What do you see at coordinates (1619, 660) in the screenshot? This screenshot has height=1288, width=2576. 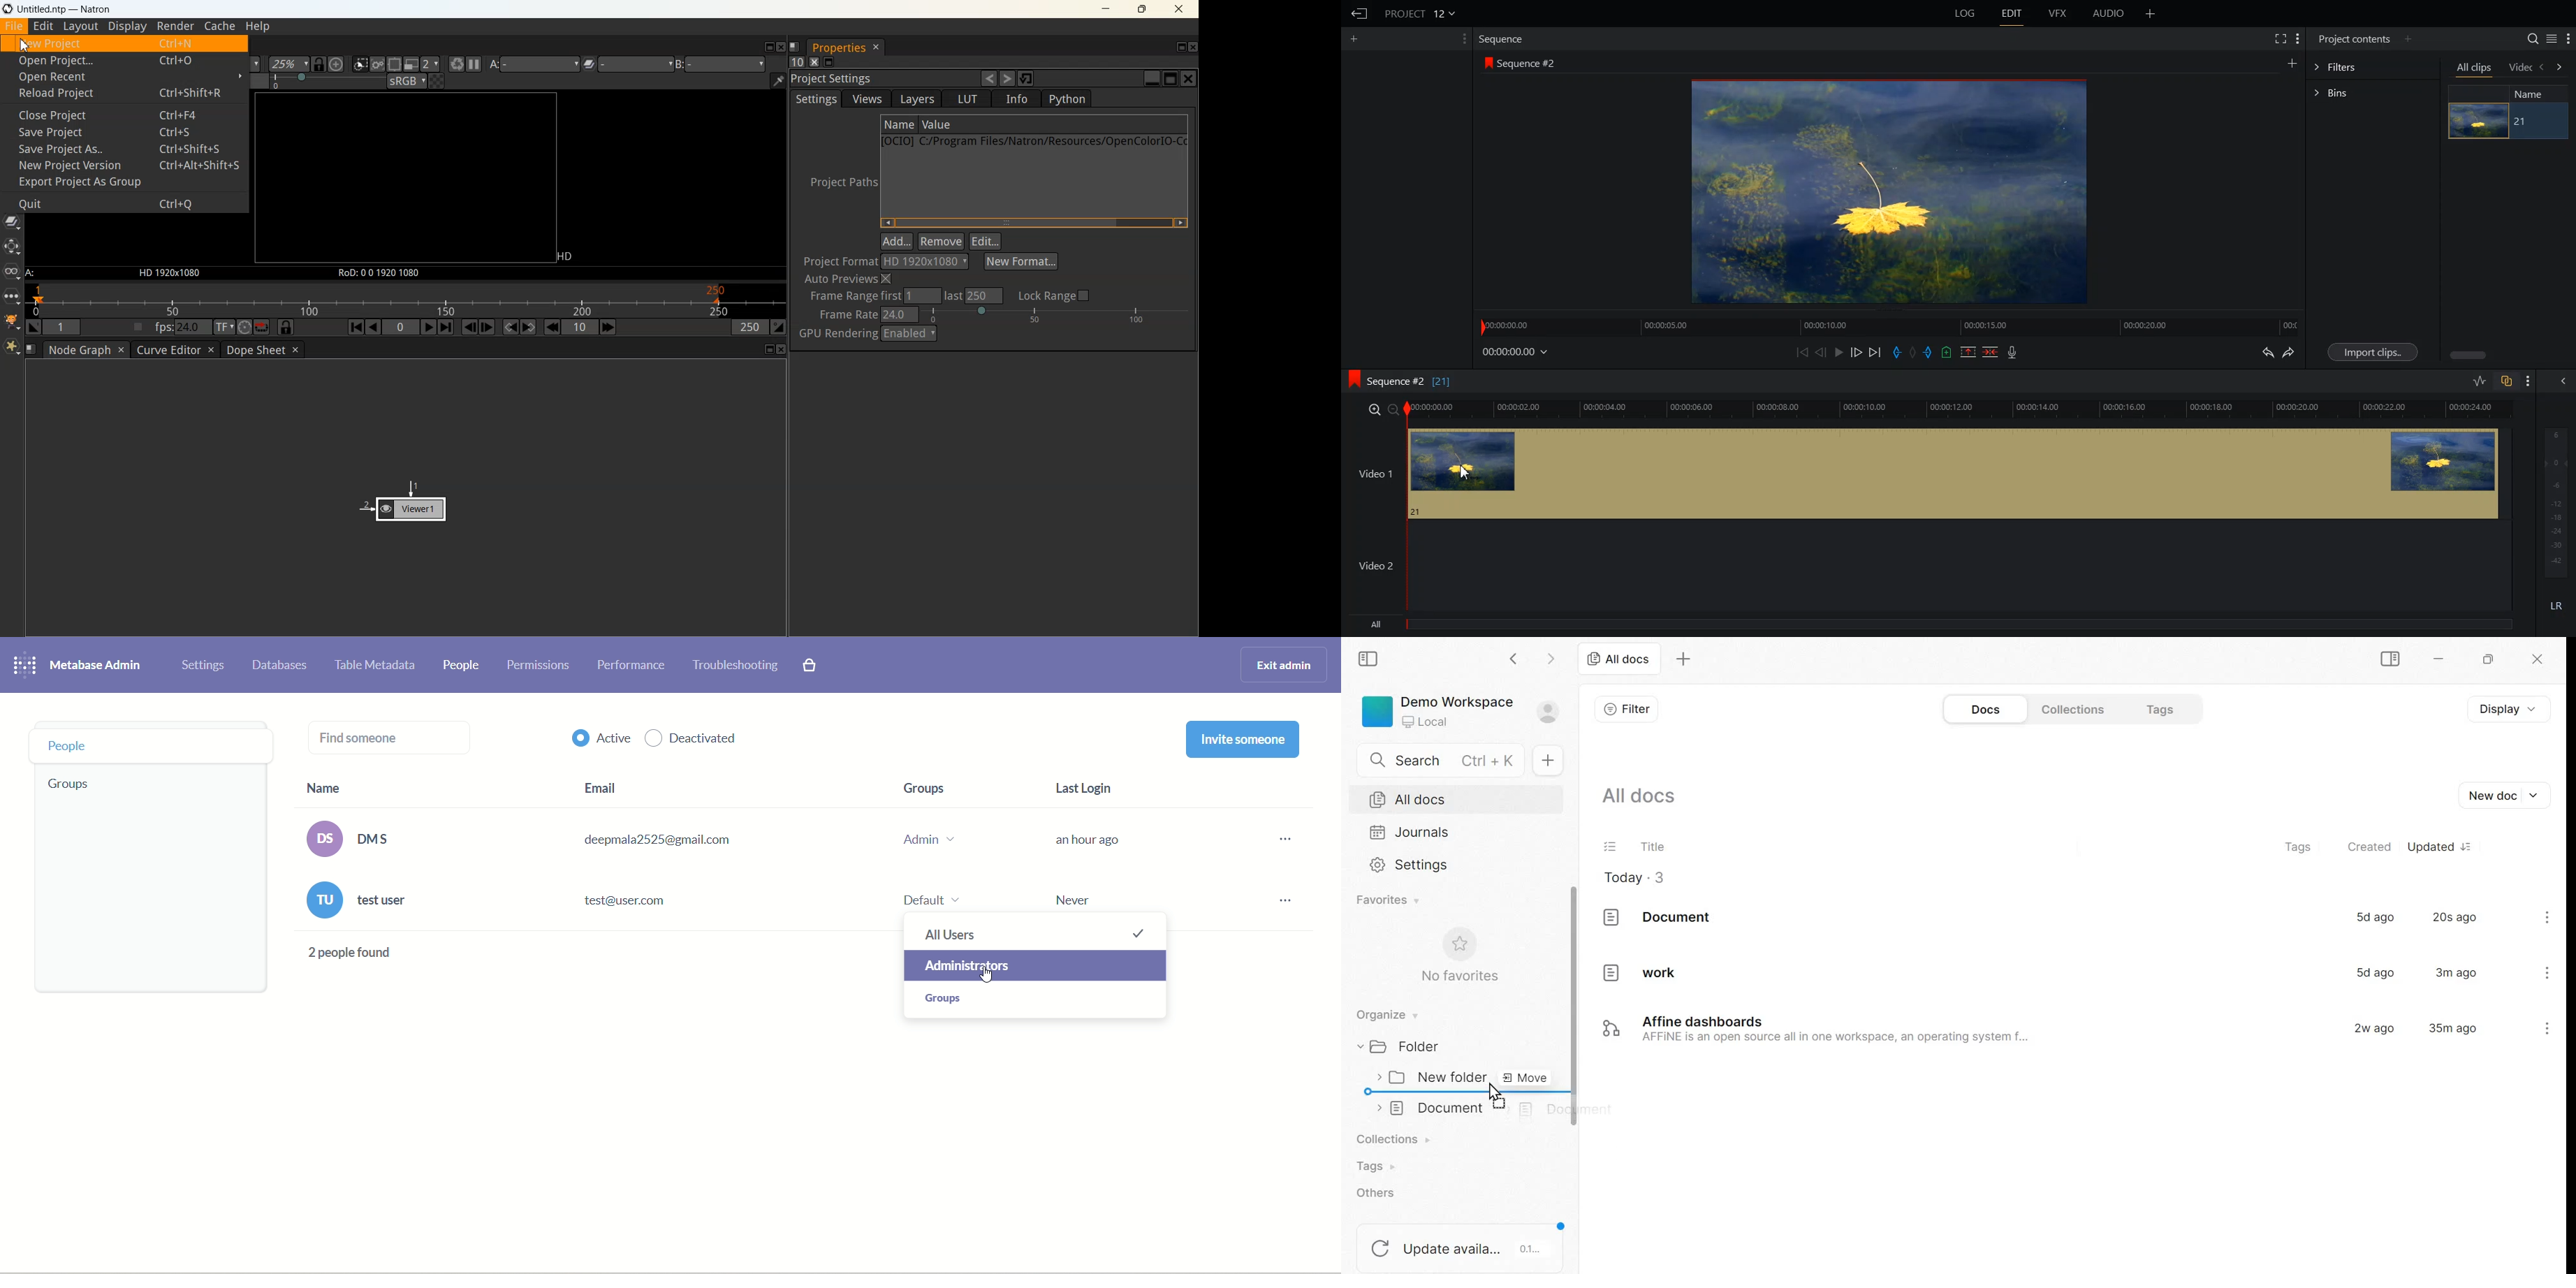 I see `All docs` at bounding box center [1619, 660].